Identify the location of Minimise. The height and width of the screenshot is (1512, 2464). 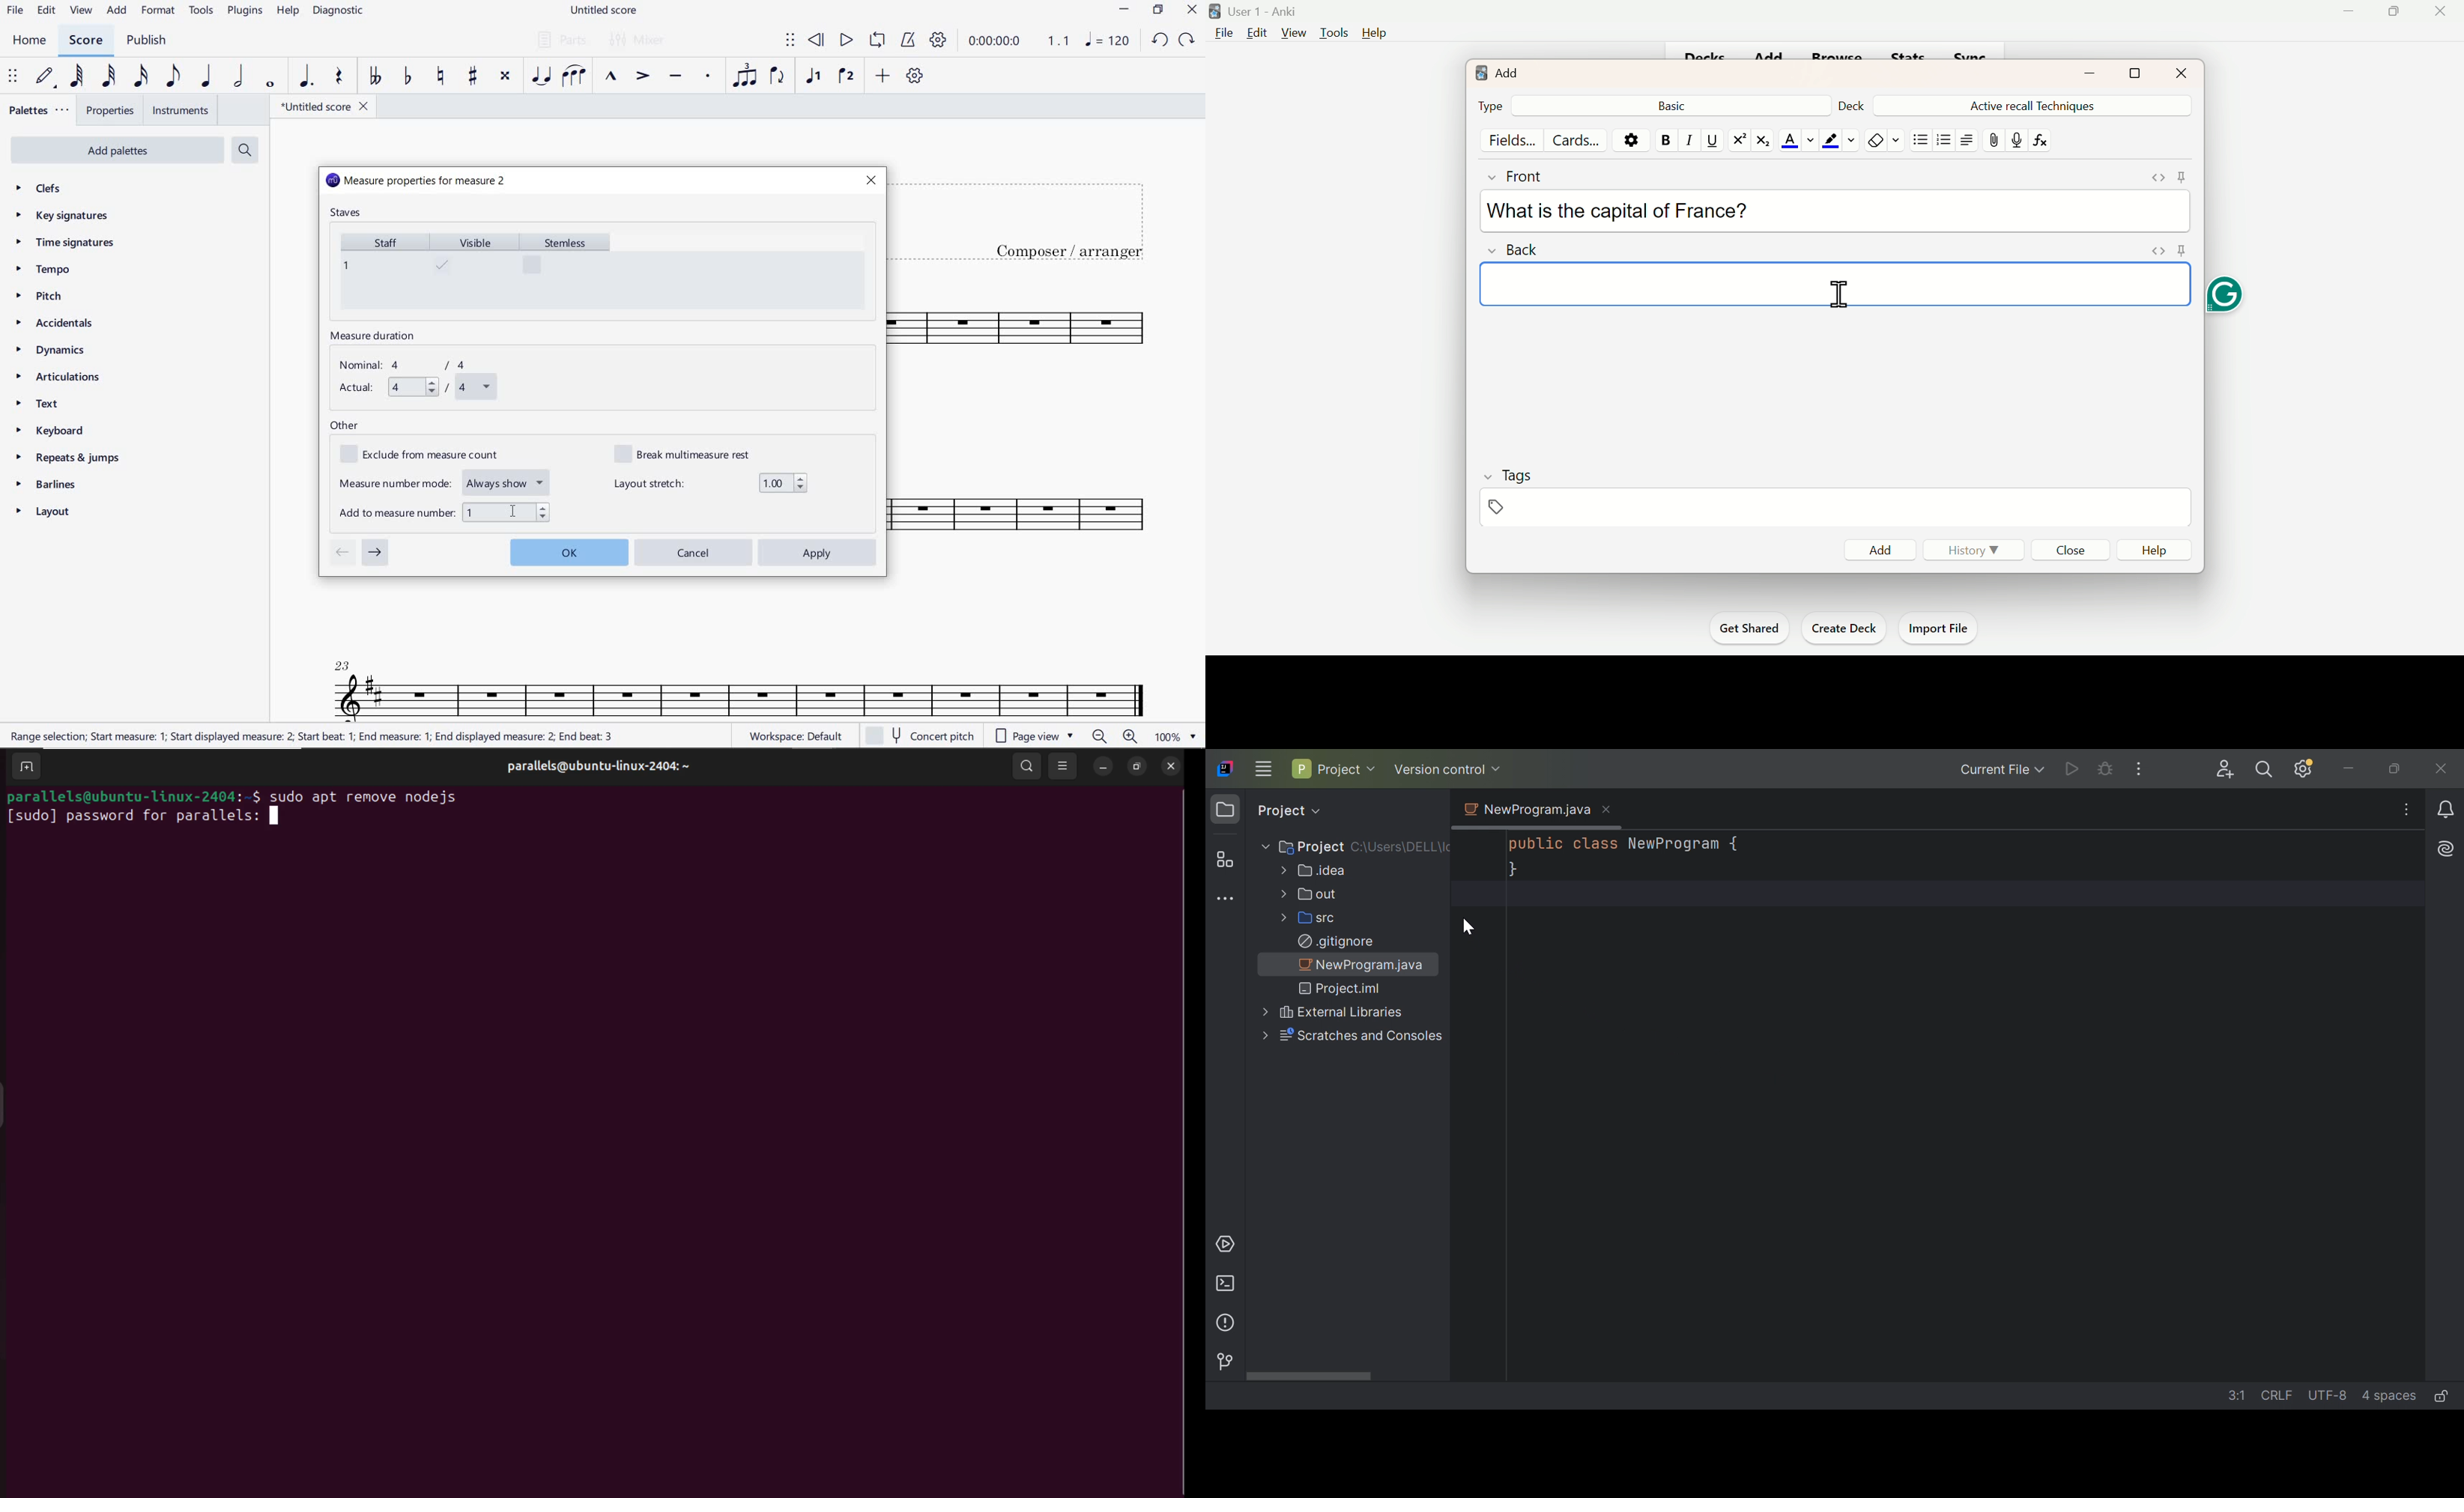
(2349, 12).